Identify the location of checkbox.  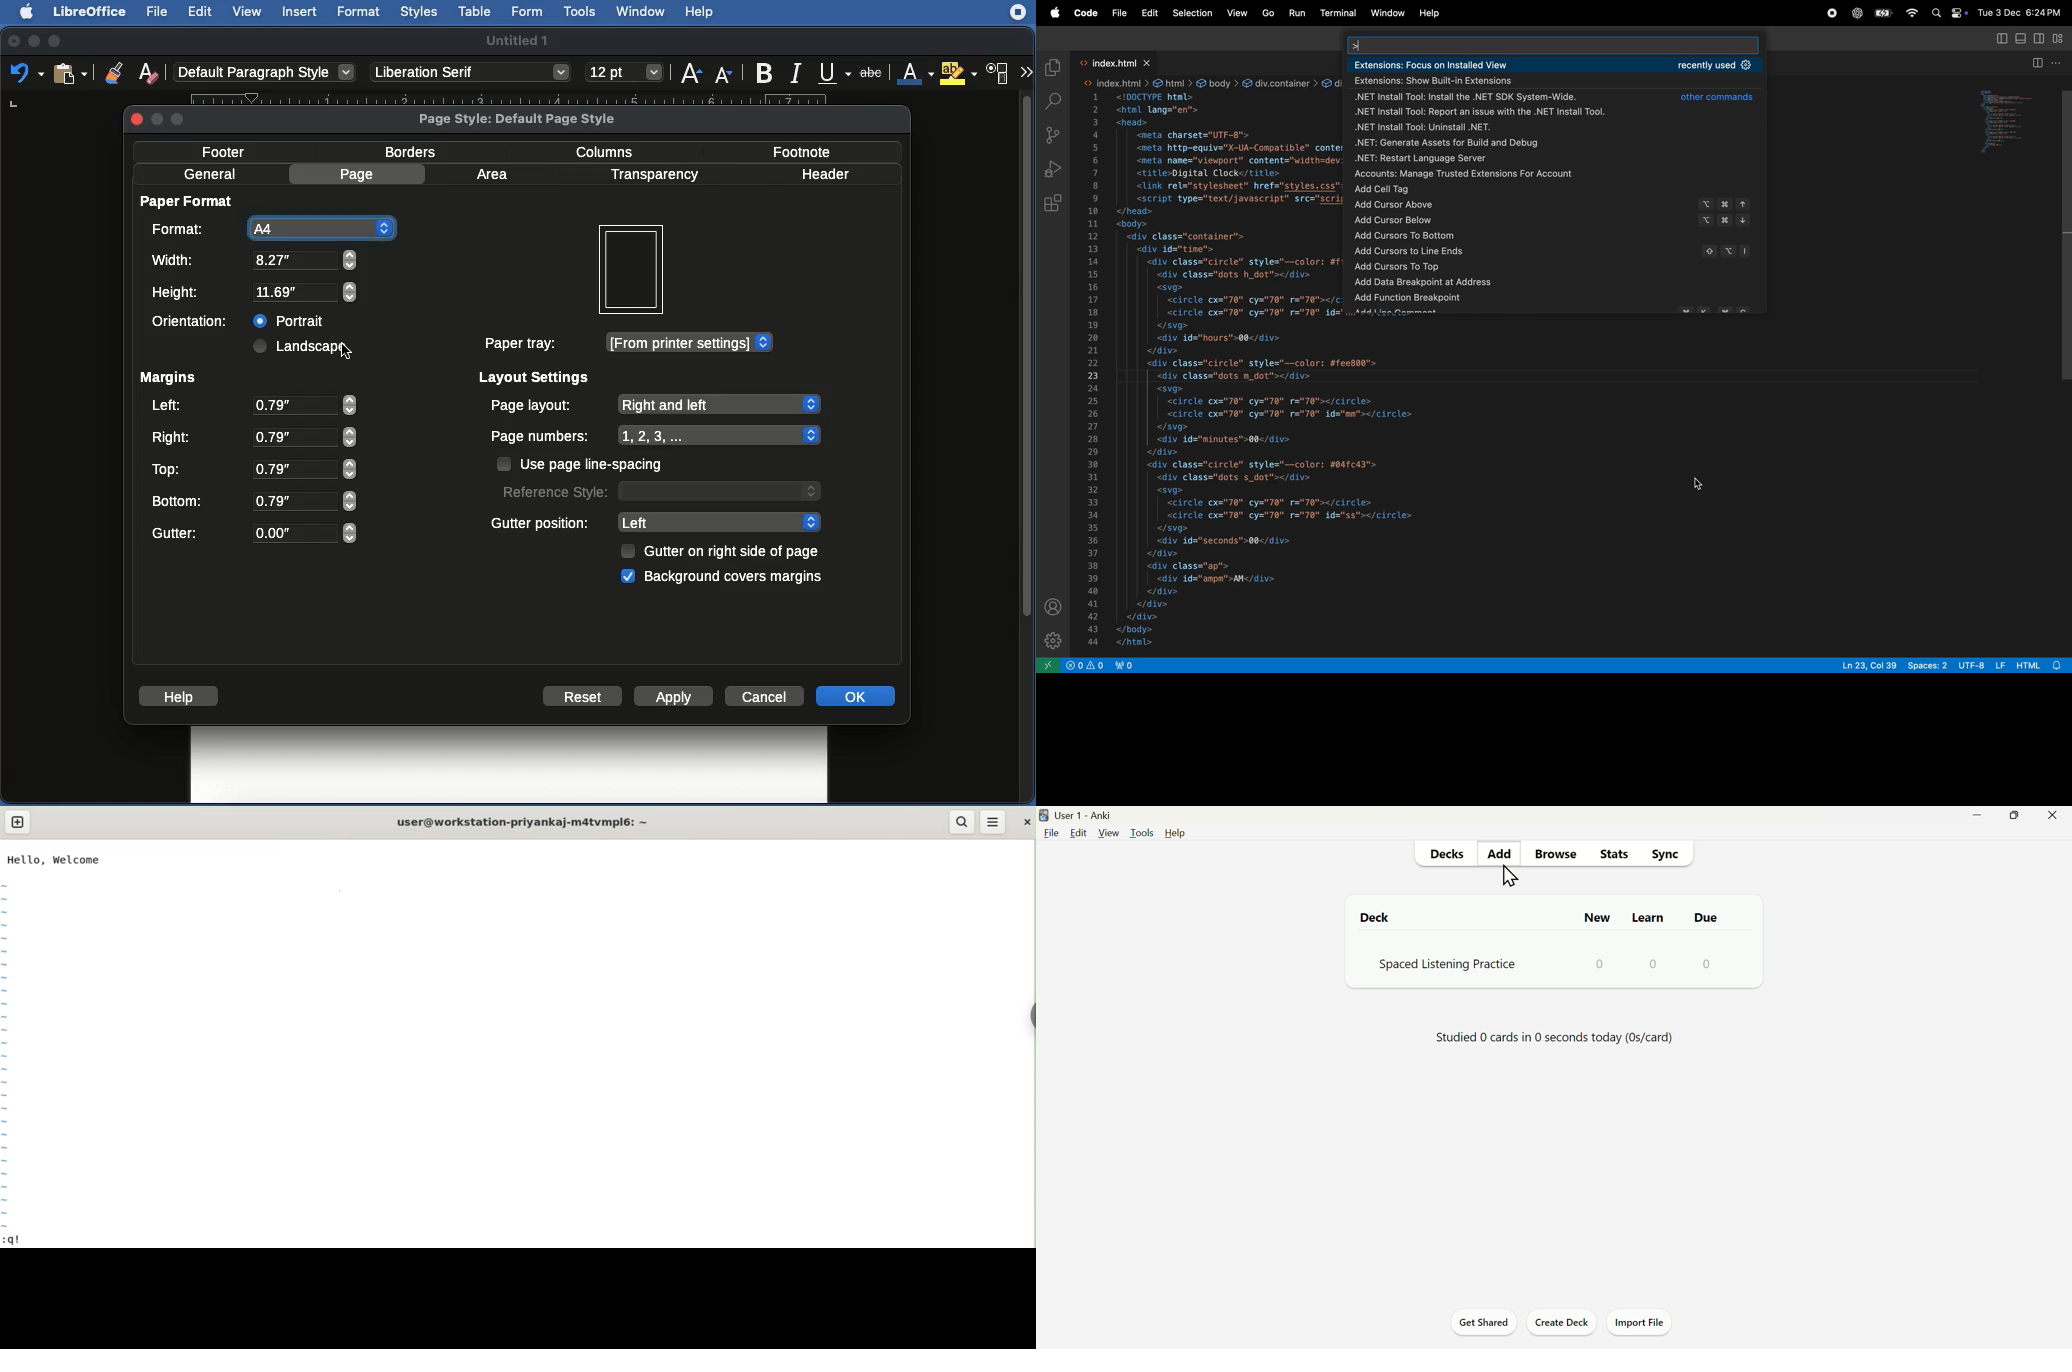
(505, 463).